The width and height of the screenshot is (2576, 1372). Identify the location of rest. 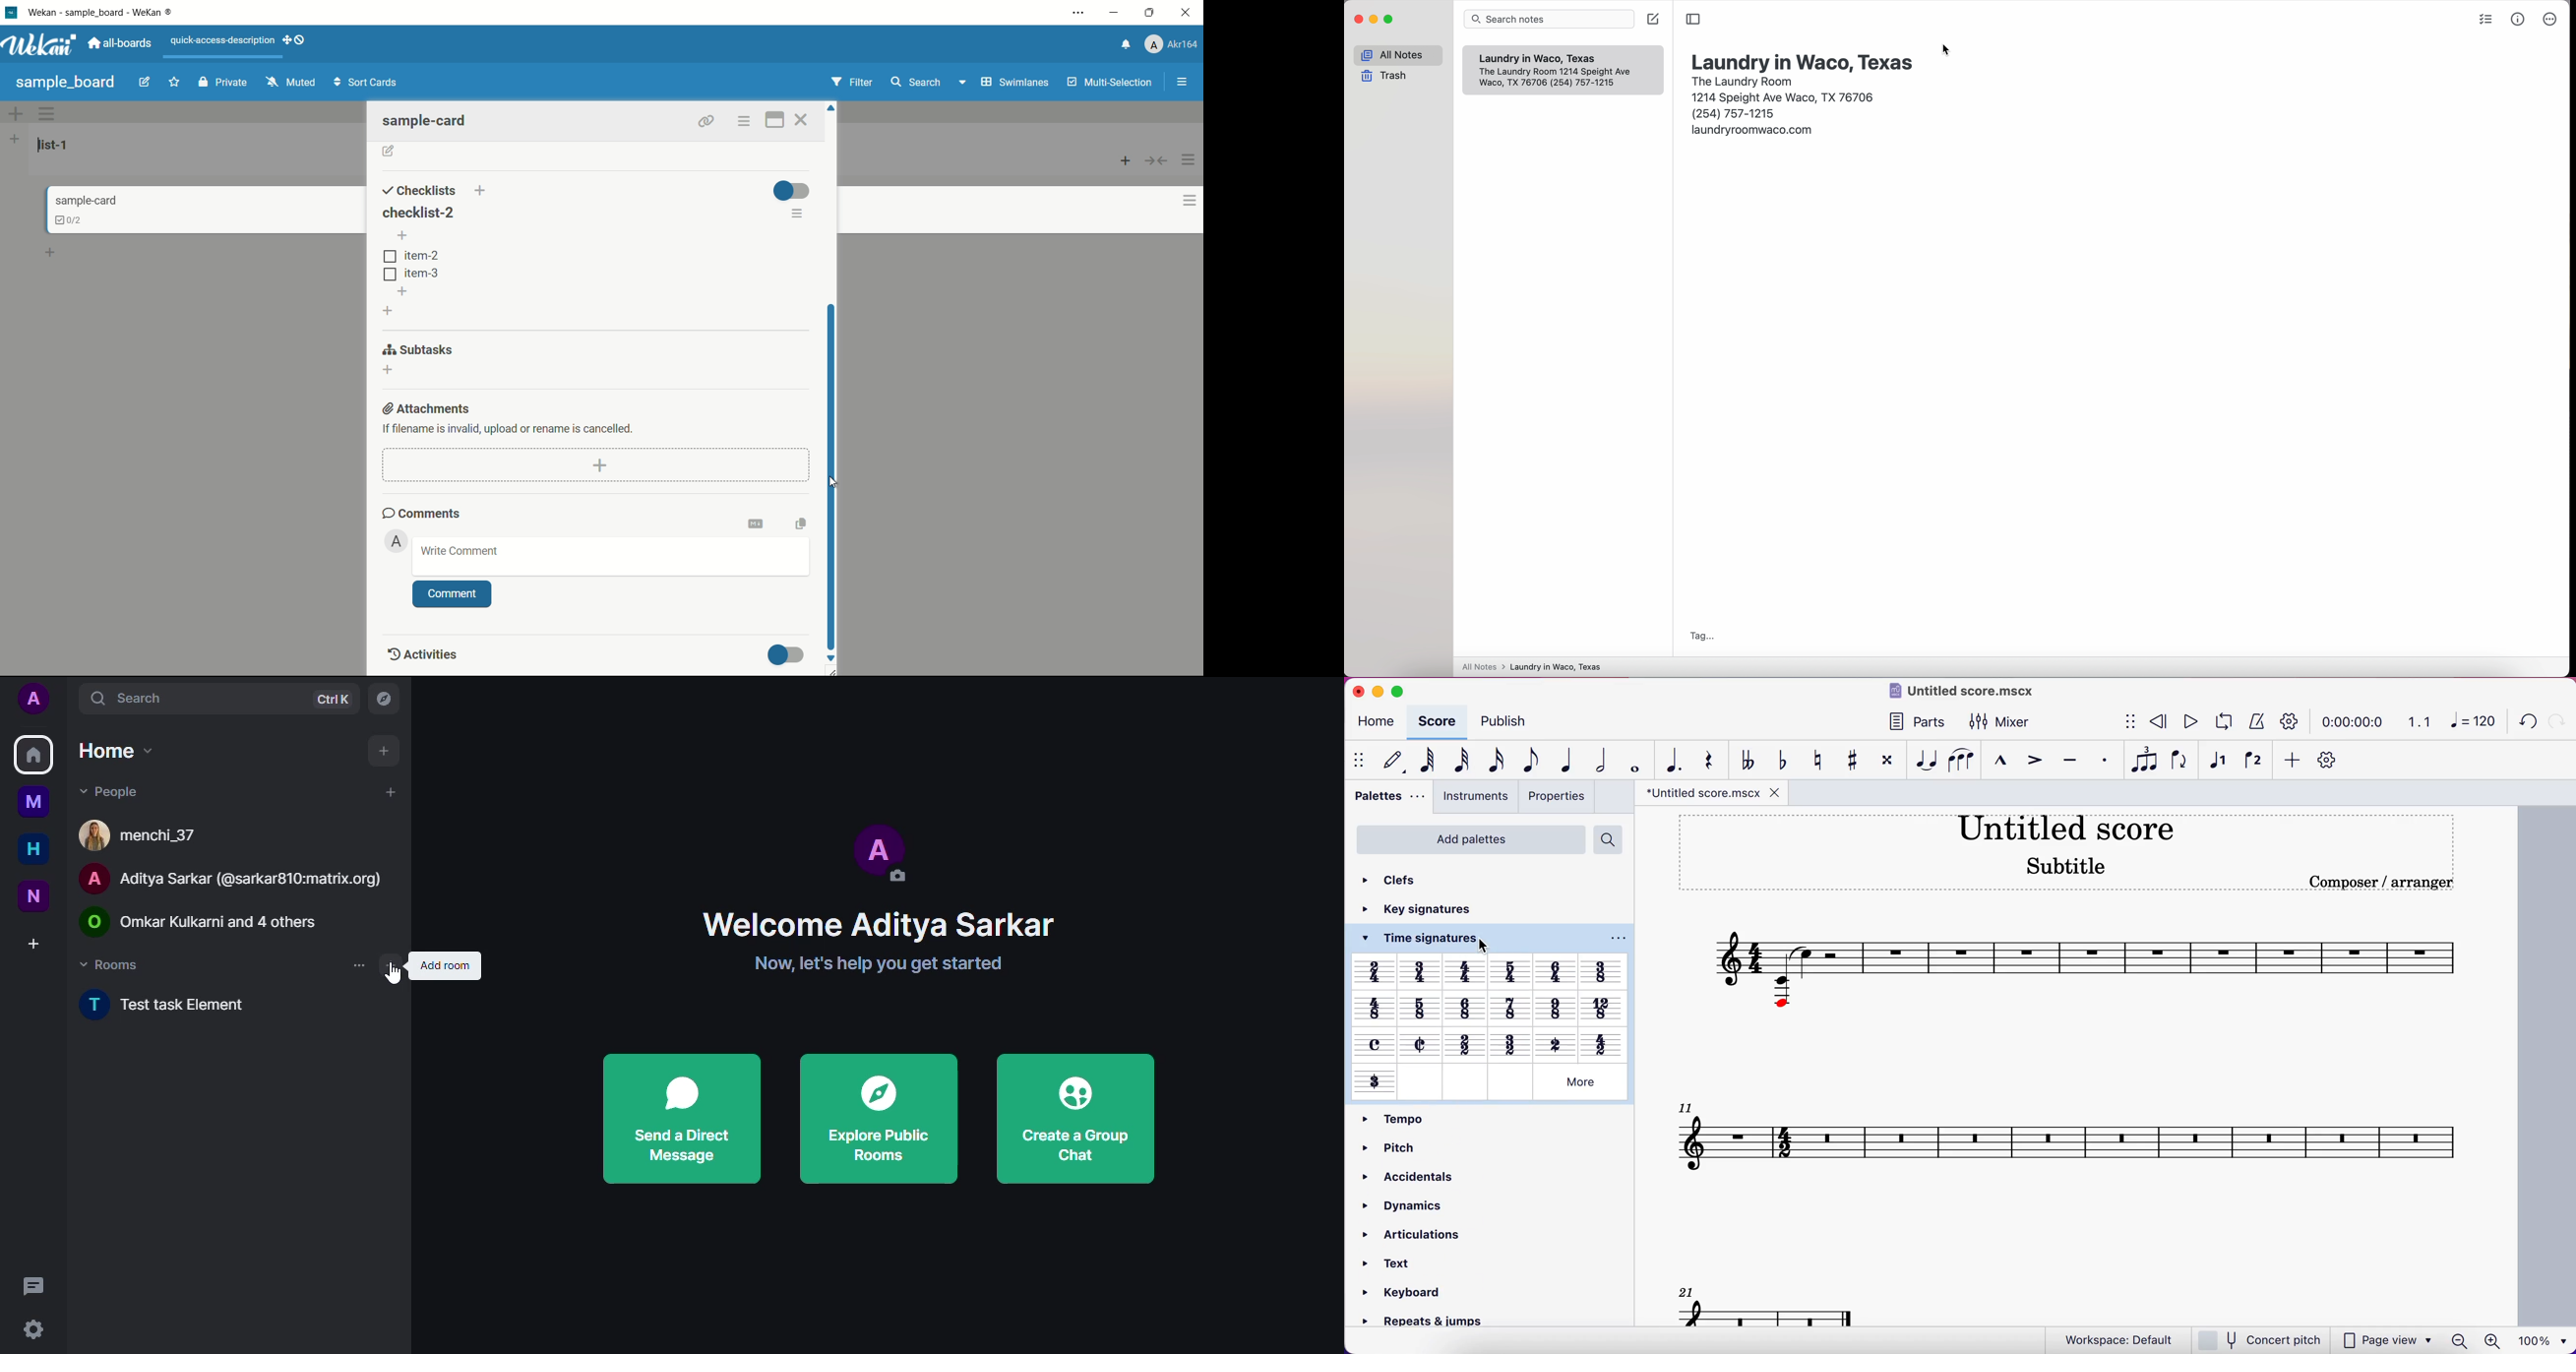
(1704, 759).